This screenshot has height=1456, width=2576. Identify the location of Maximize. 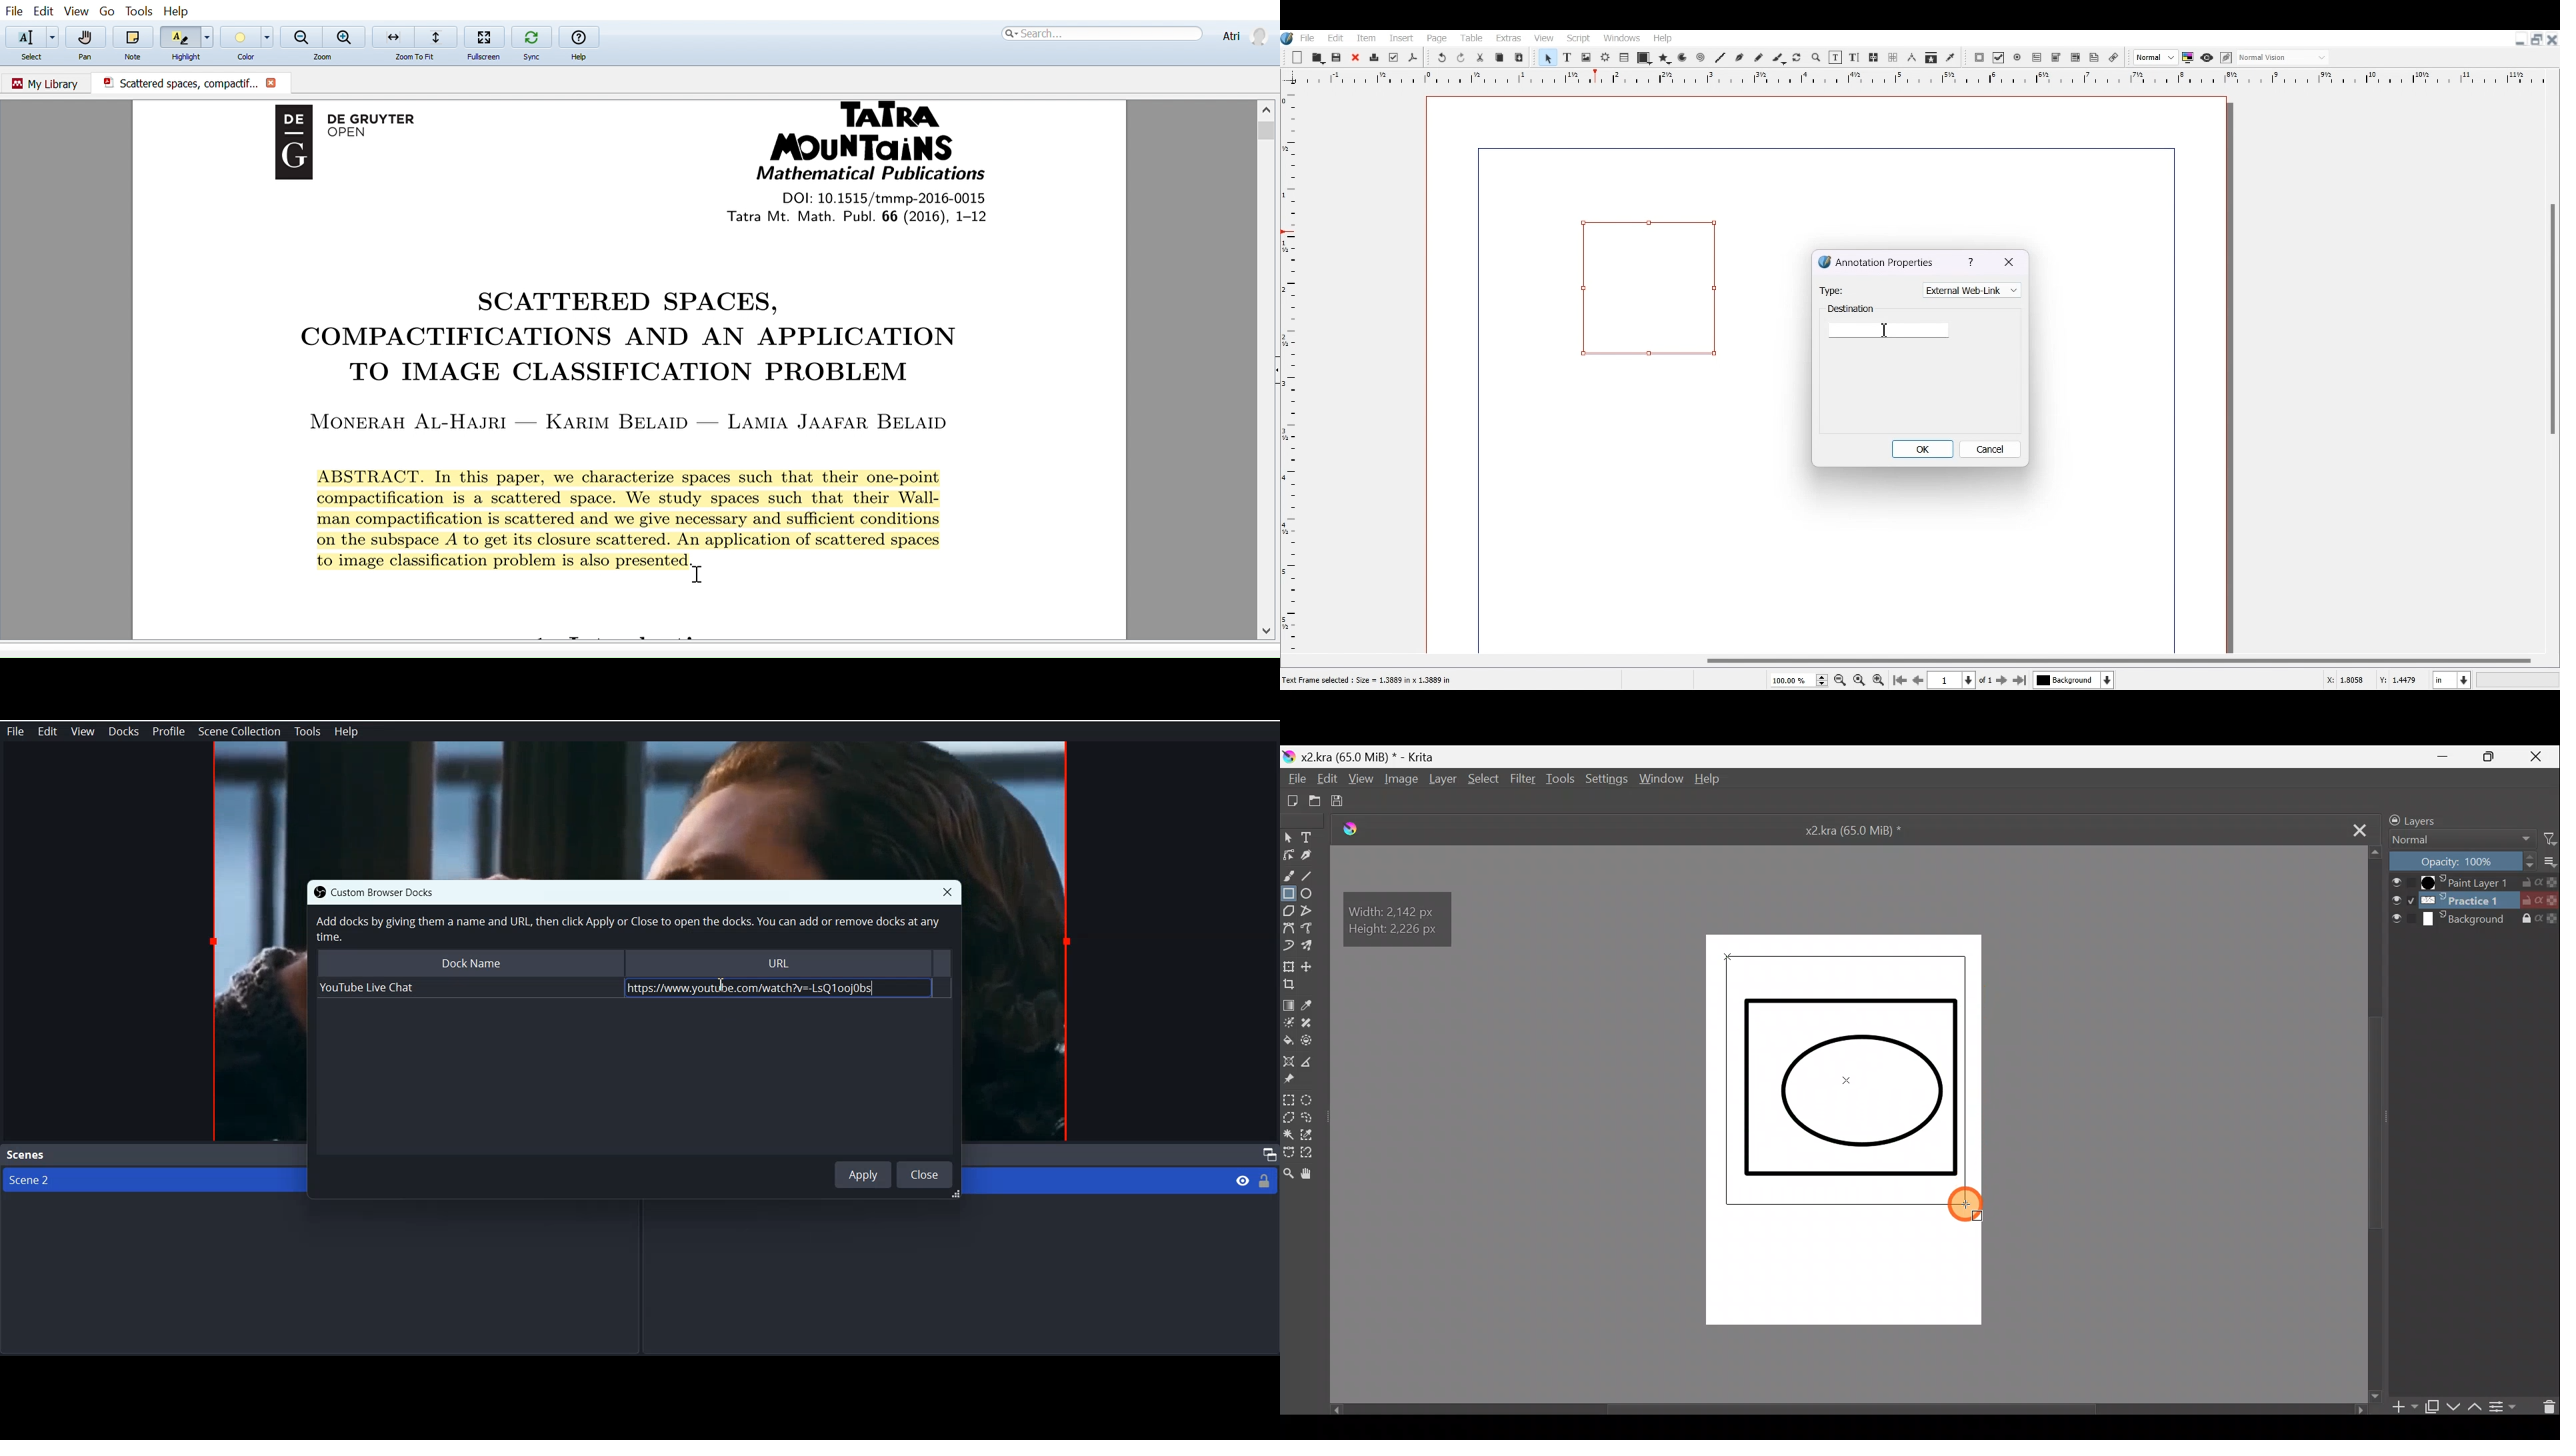
(1267, 1154).